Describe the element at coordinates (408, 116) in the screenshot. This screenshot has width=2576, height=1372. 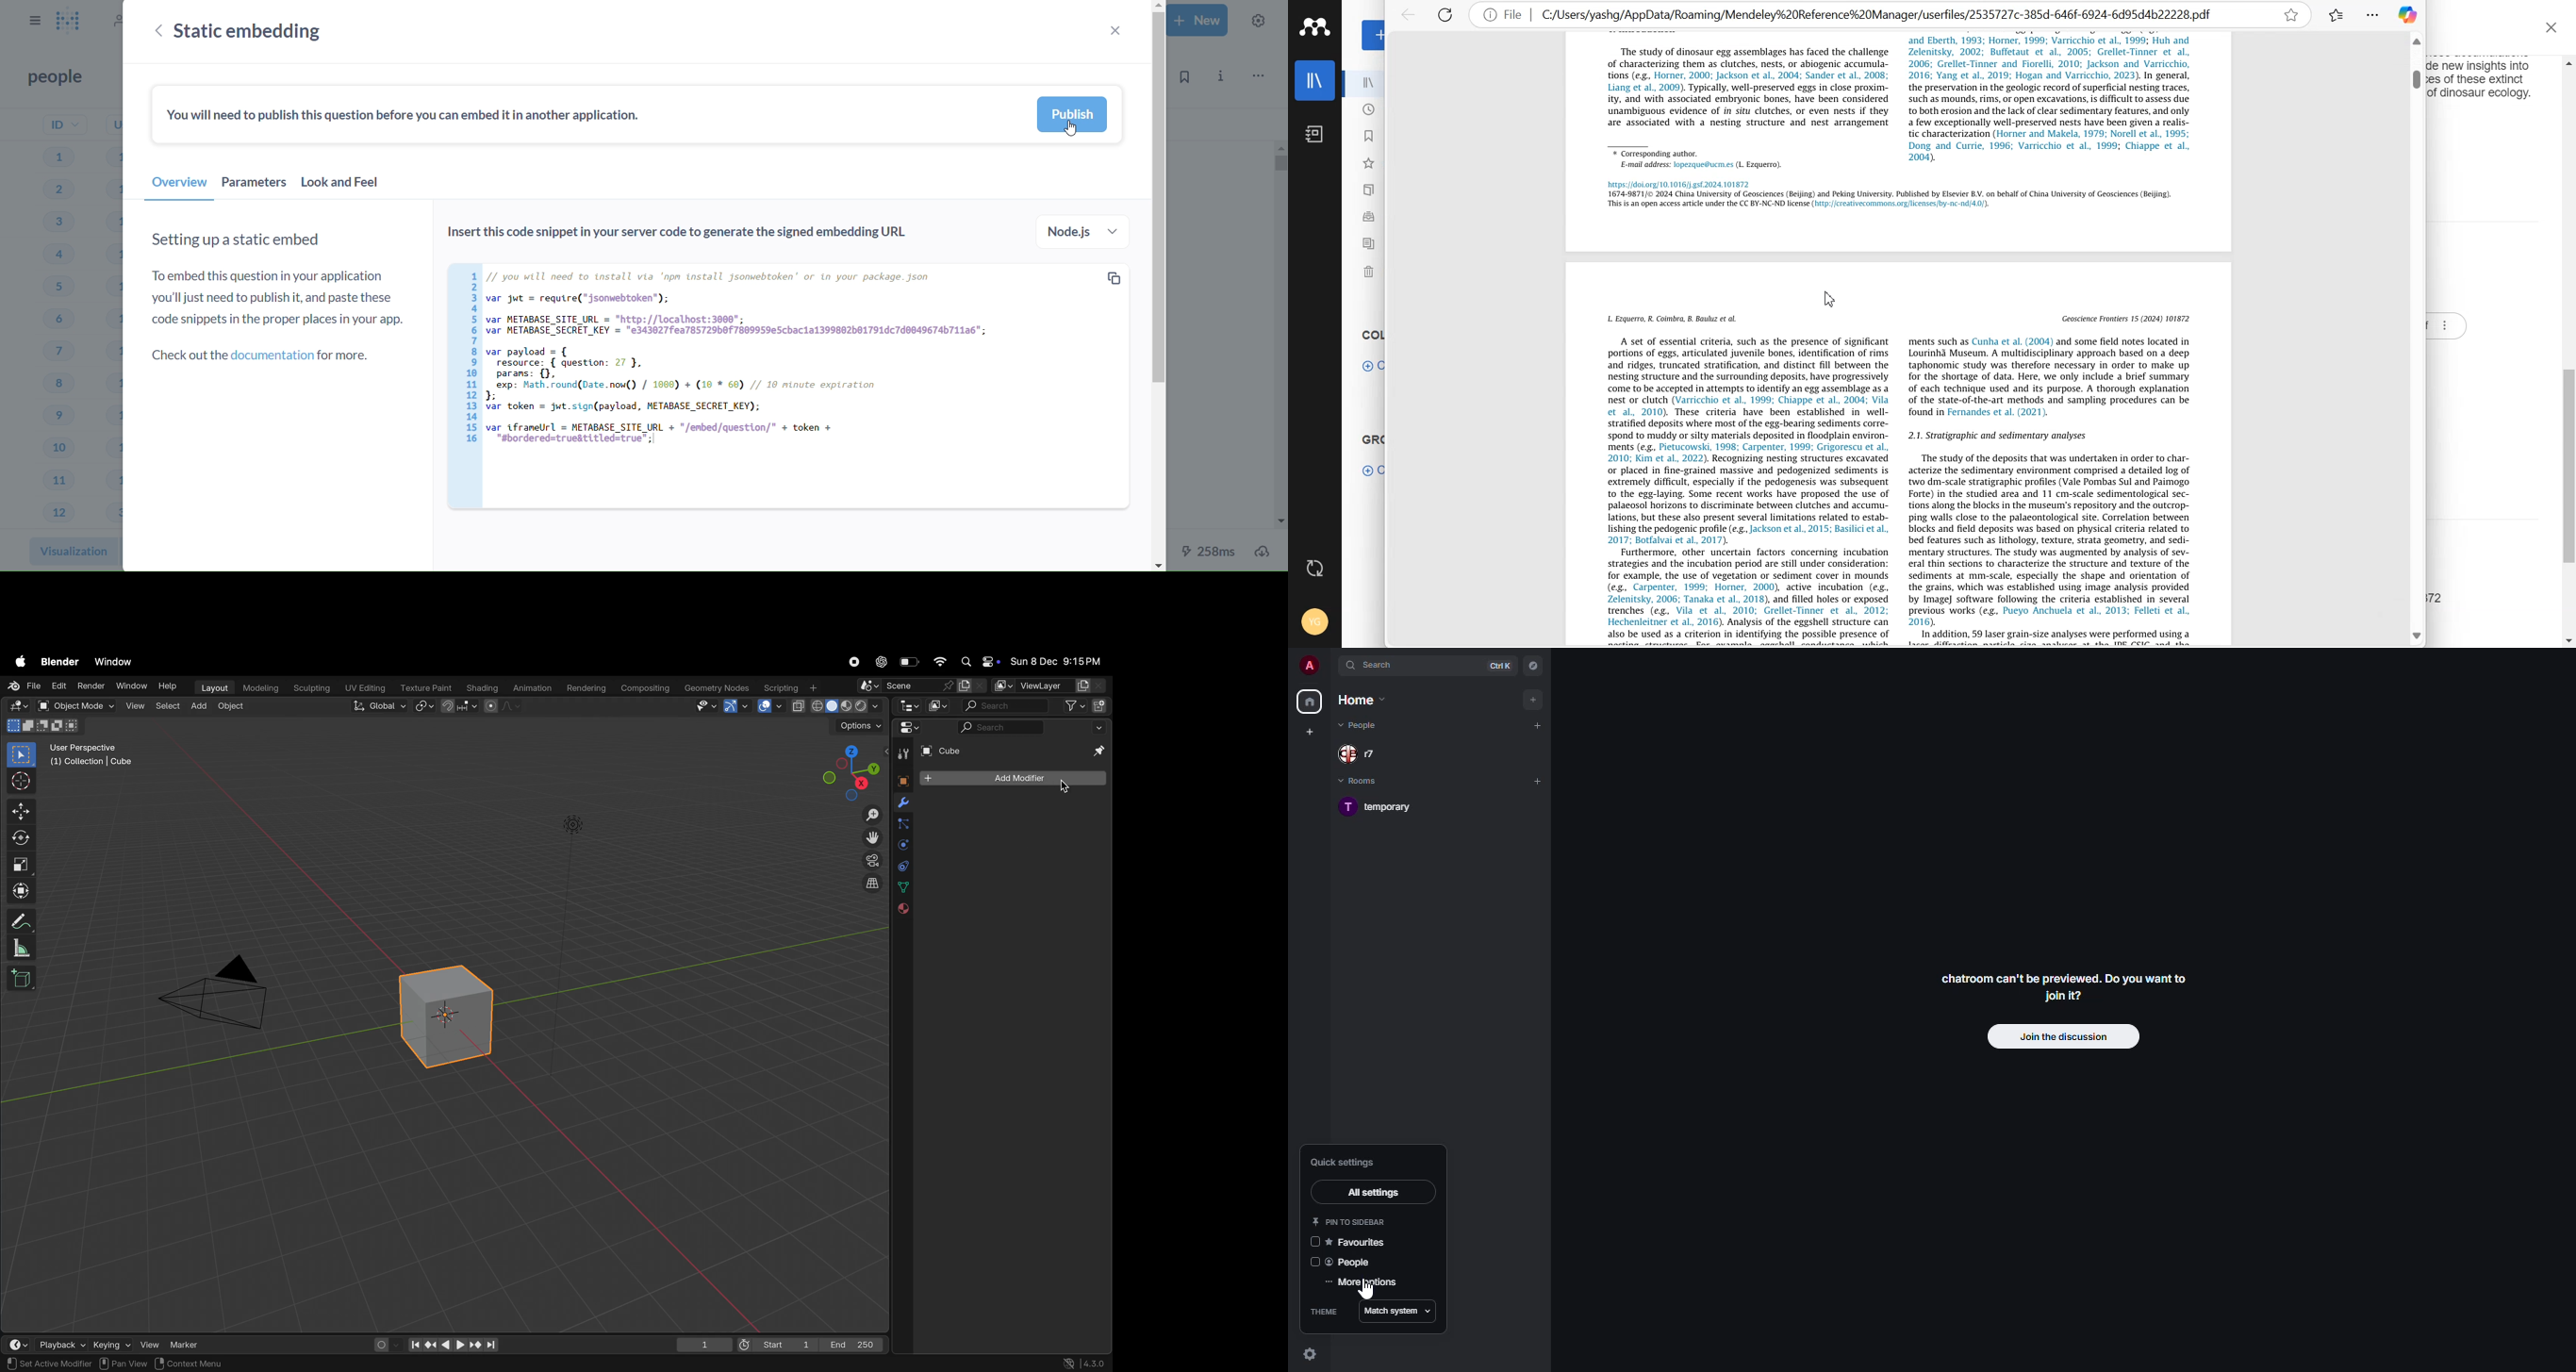
I see `you'll nedd to publish this question before you can embed it in another application` at that location.